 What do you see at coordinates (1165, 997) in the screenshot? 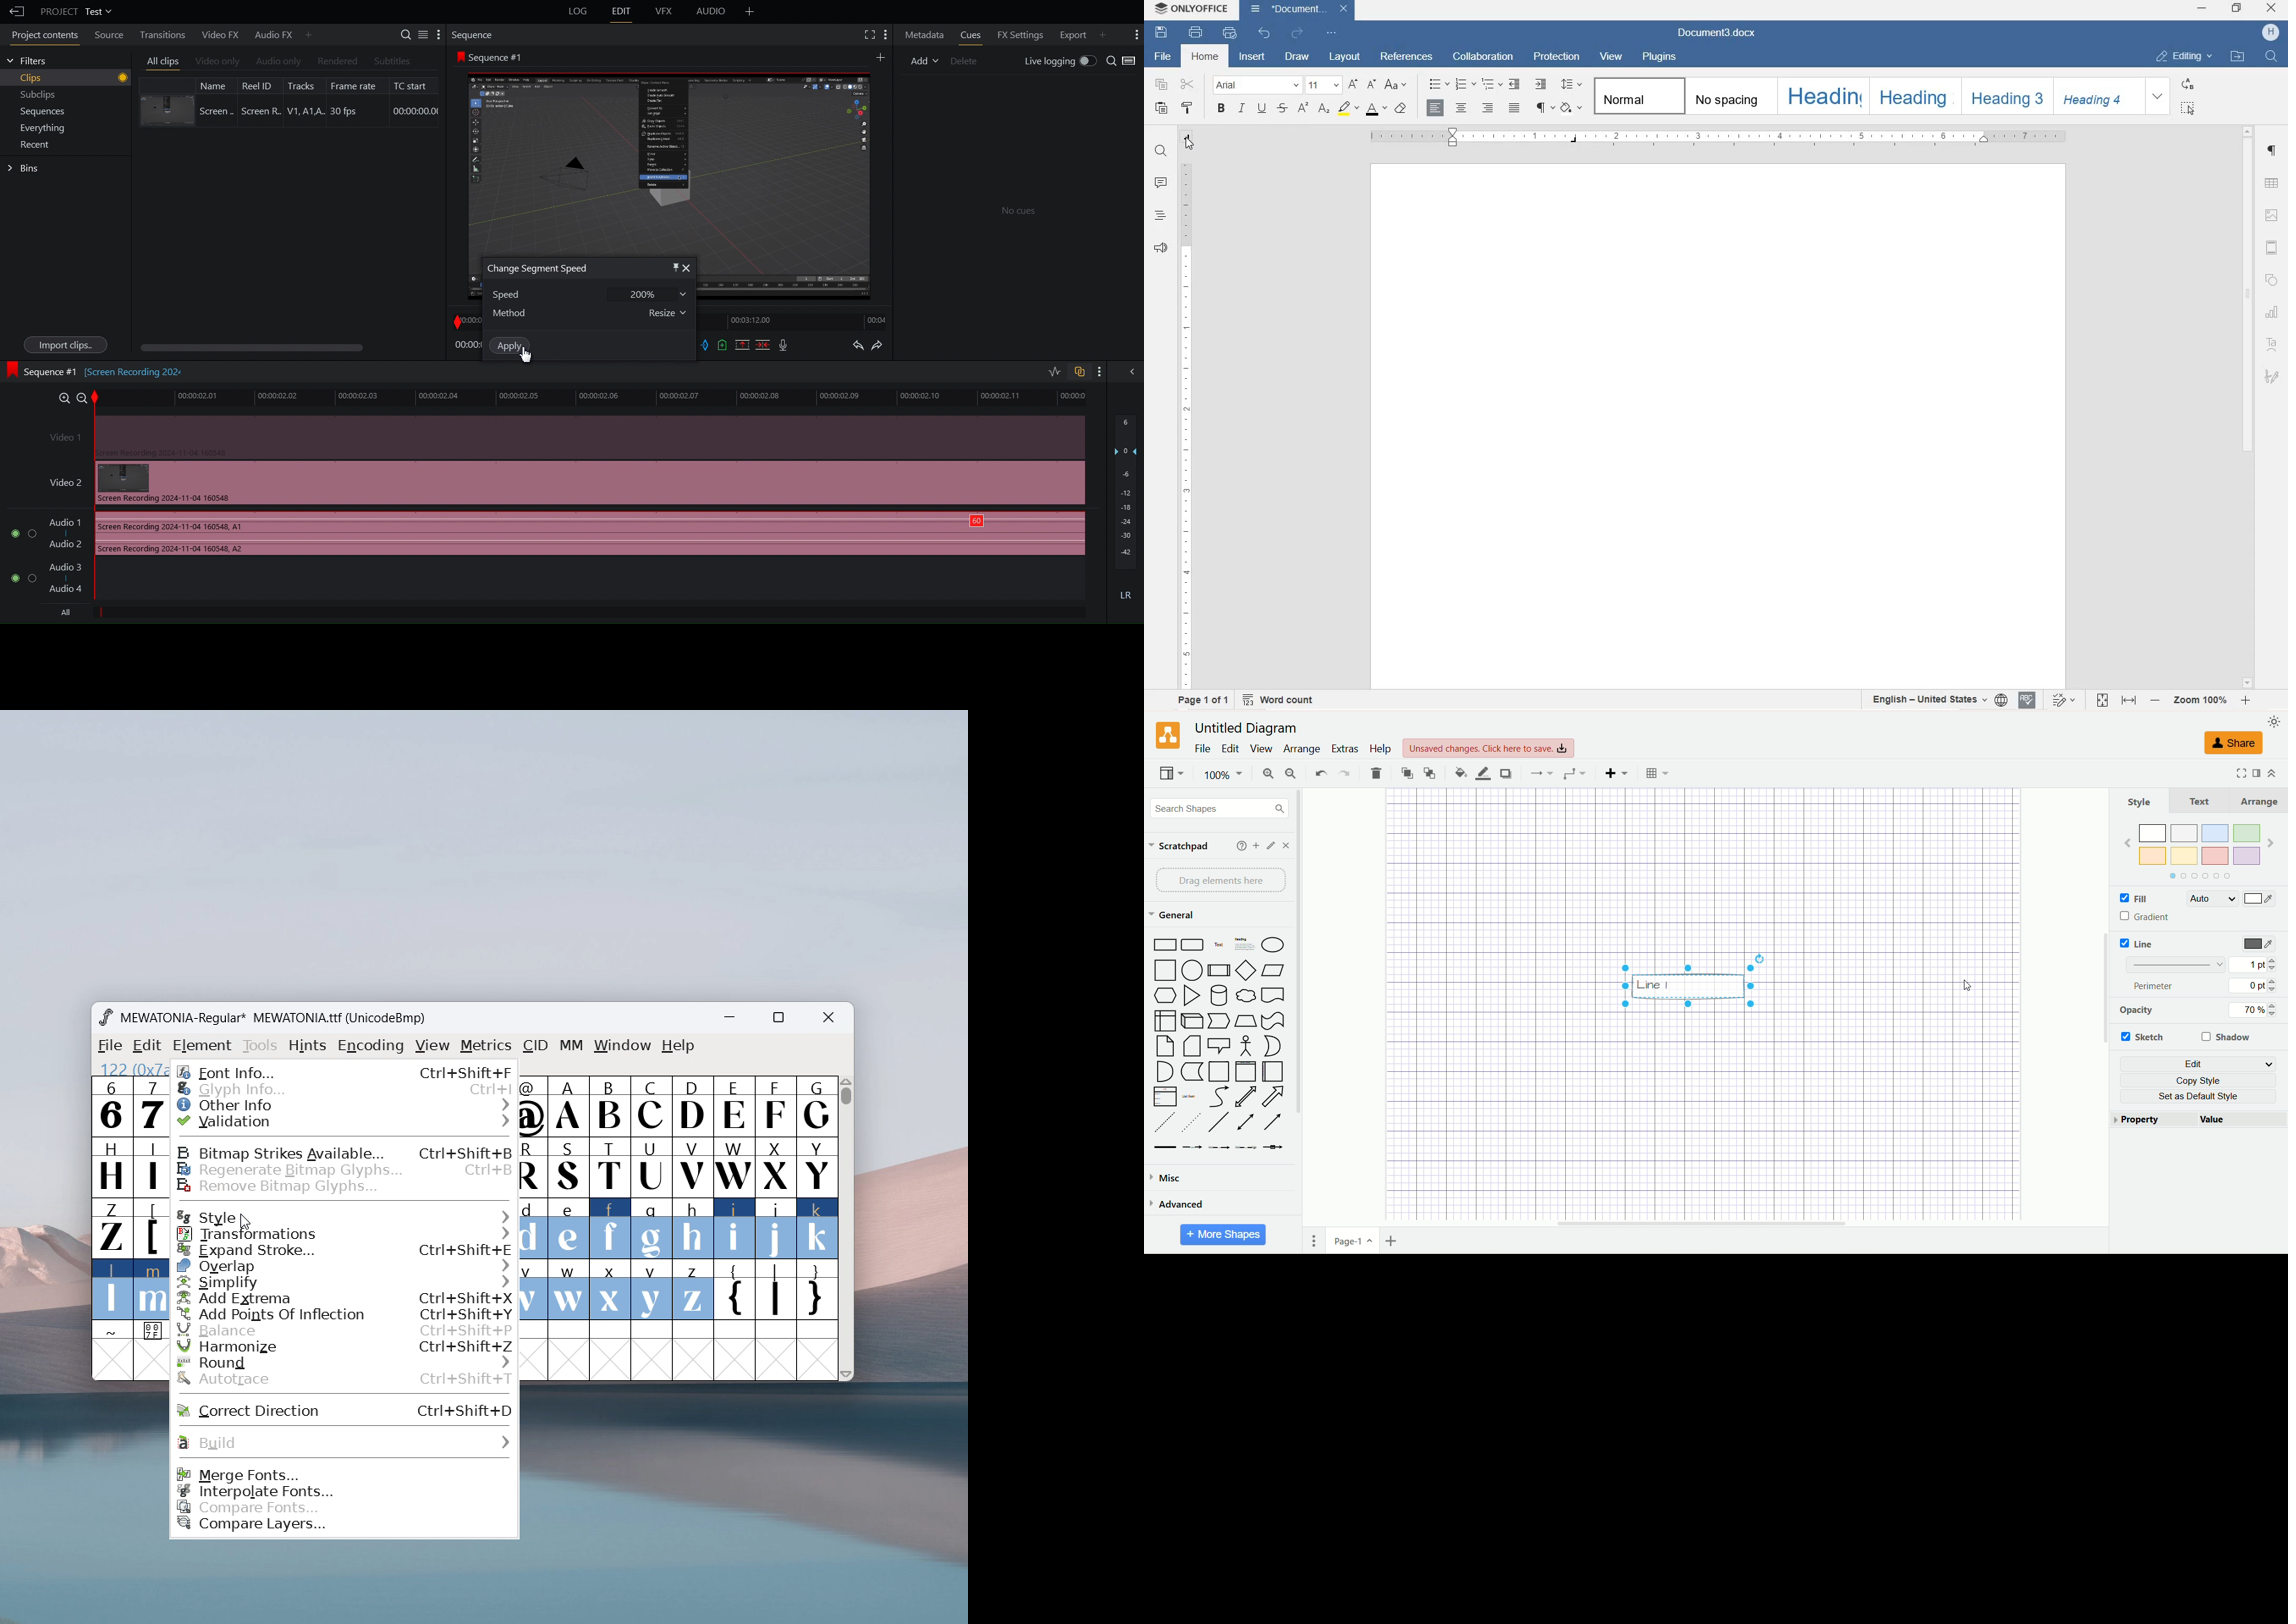
I see `Hexagon` at bounding box center [1165, 997].